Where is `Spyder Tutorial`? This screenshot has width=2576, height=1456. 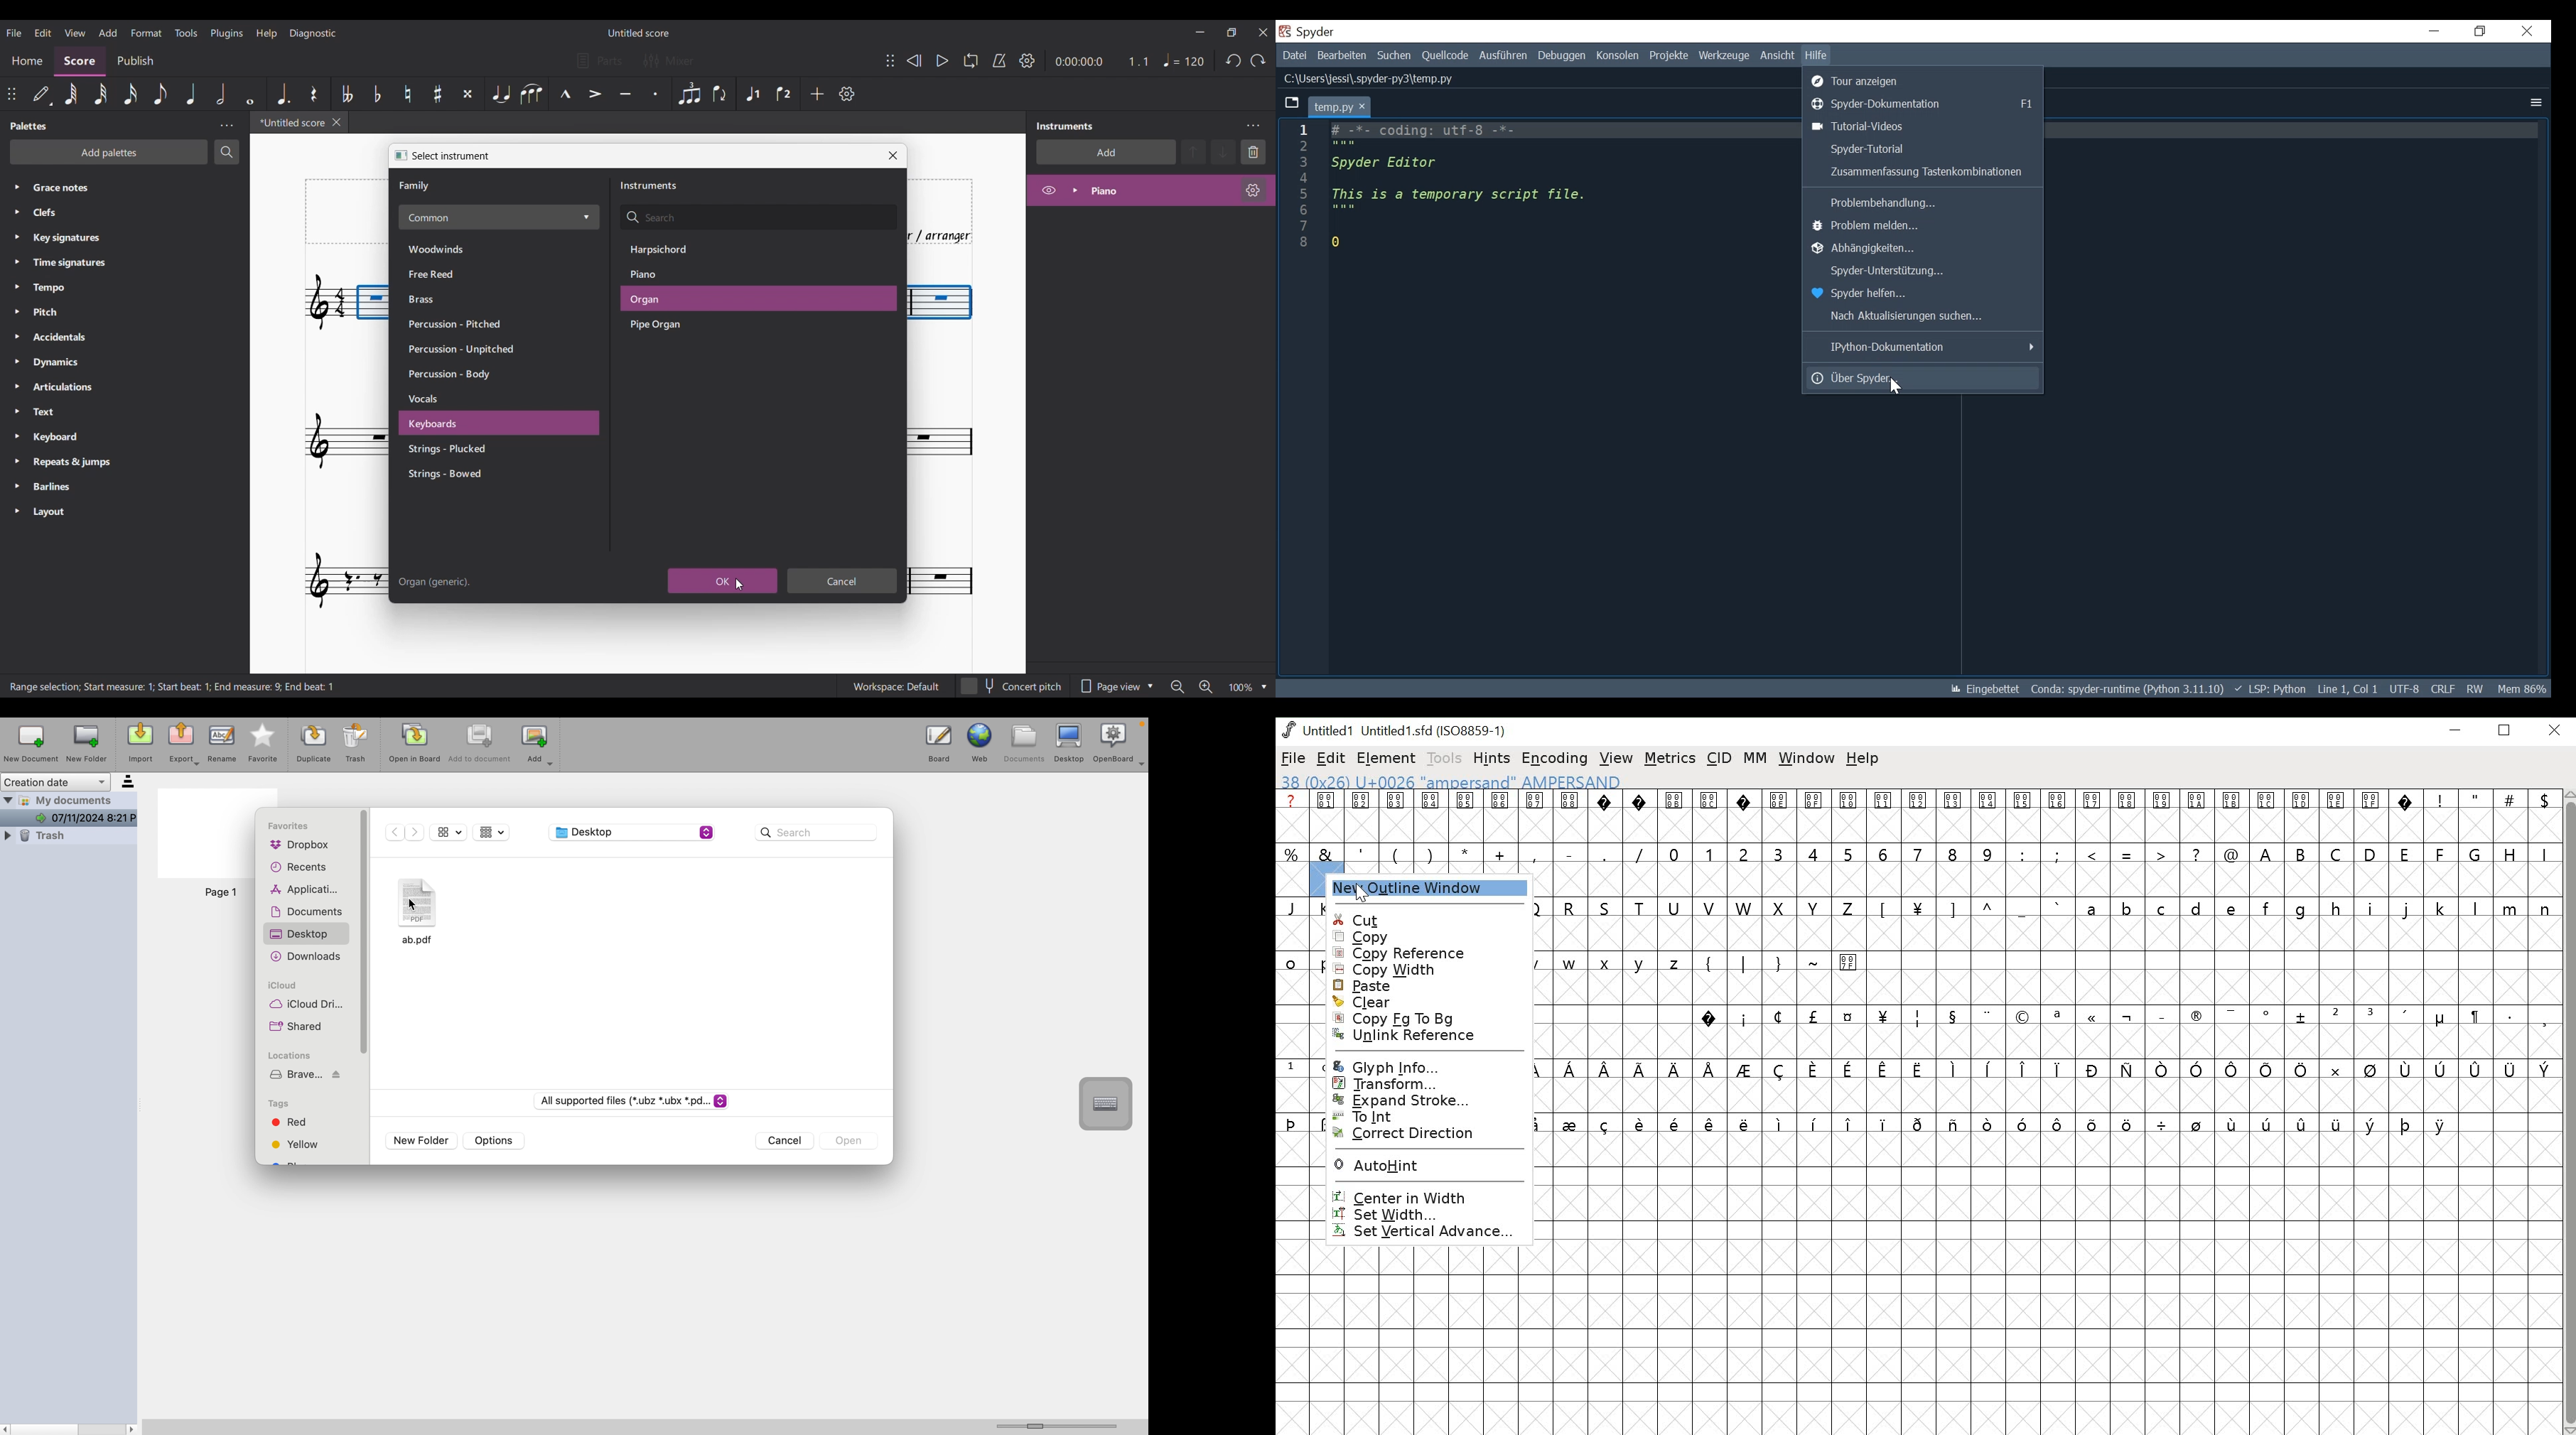
Spyder Tutorial is located at coordinates (1922, 150).